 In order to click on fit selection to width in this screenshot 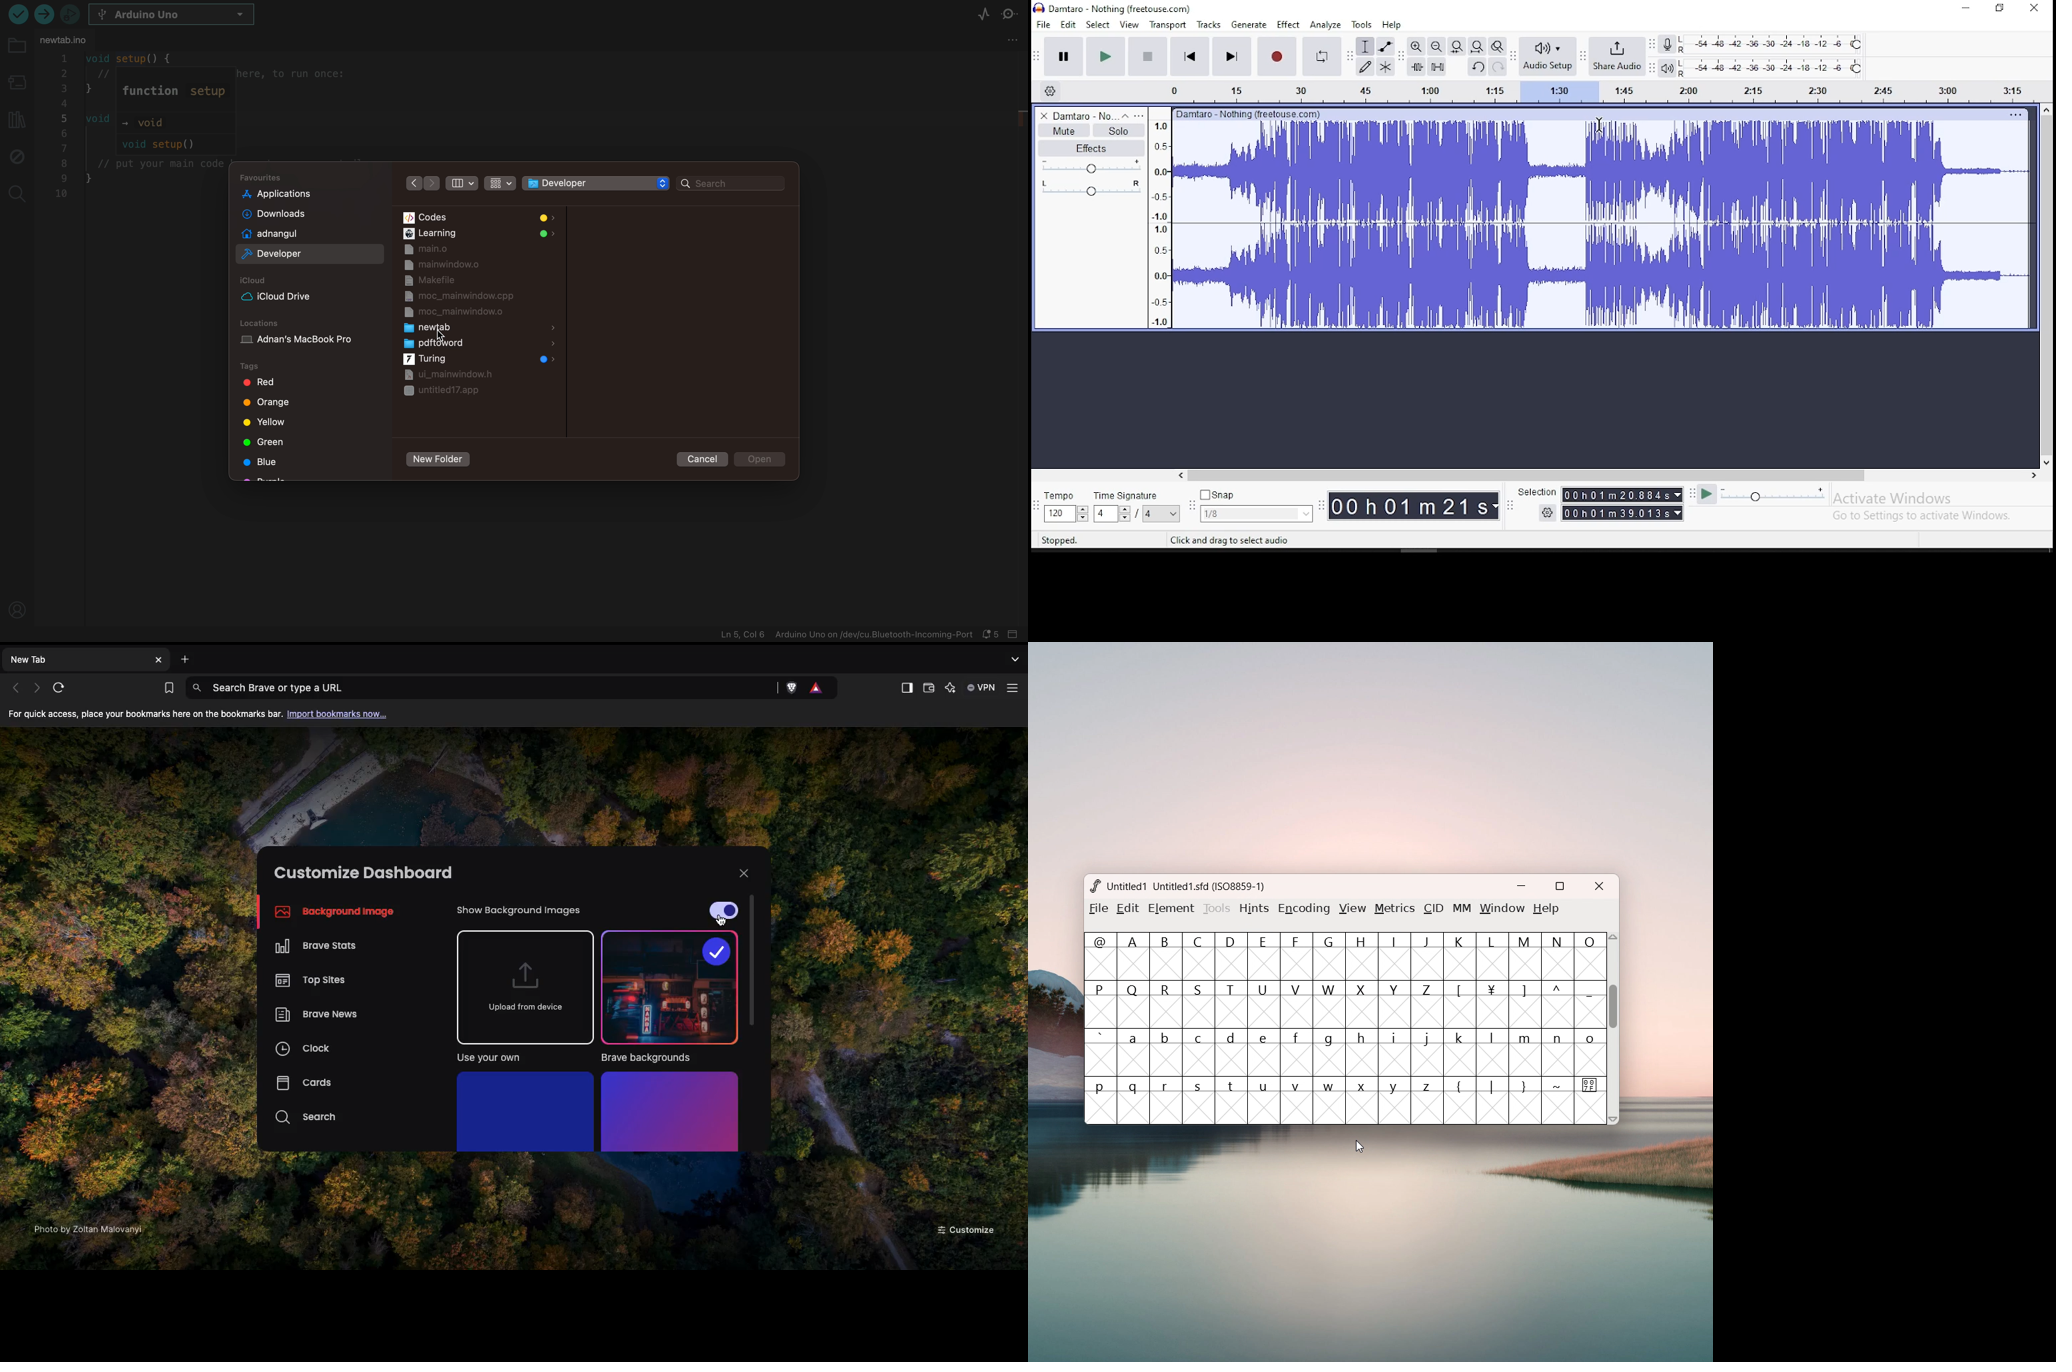, I will do `click(1456, 45)`.